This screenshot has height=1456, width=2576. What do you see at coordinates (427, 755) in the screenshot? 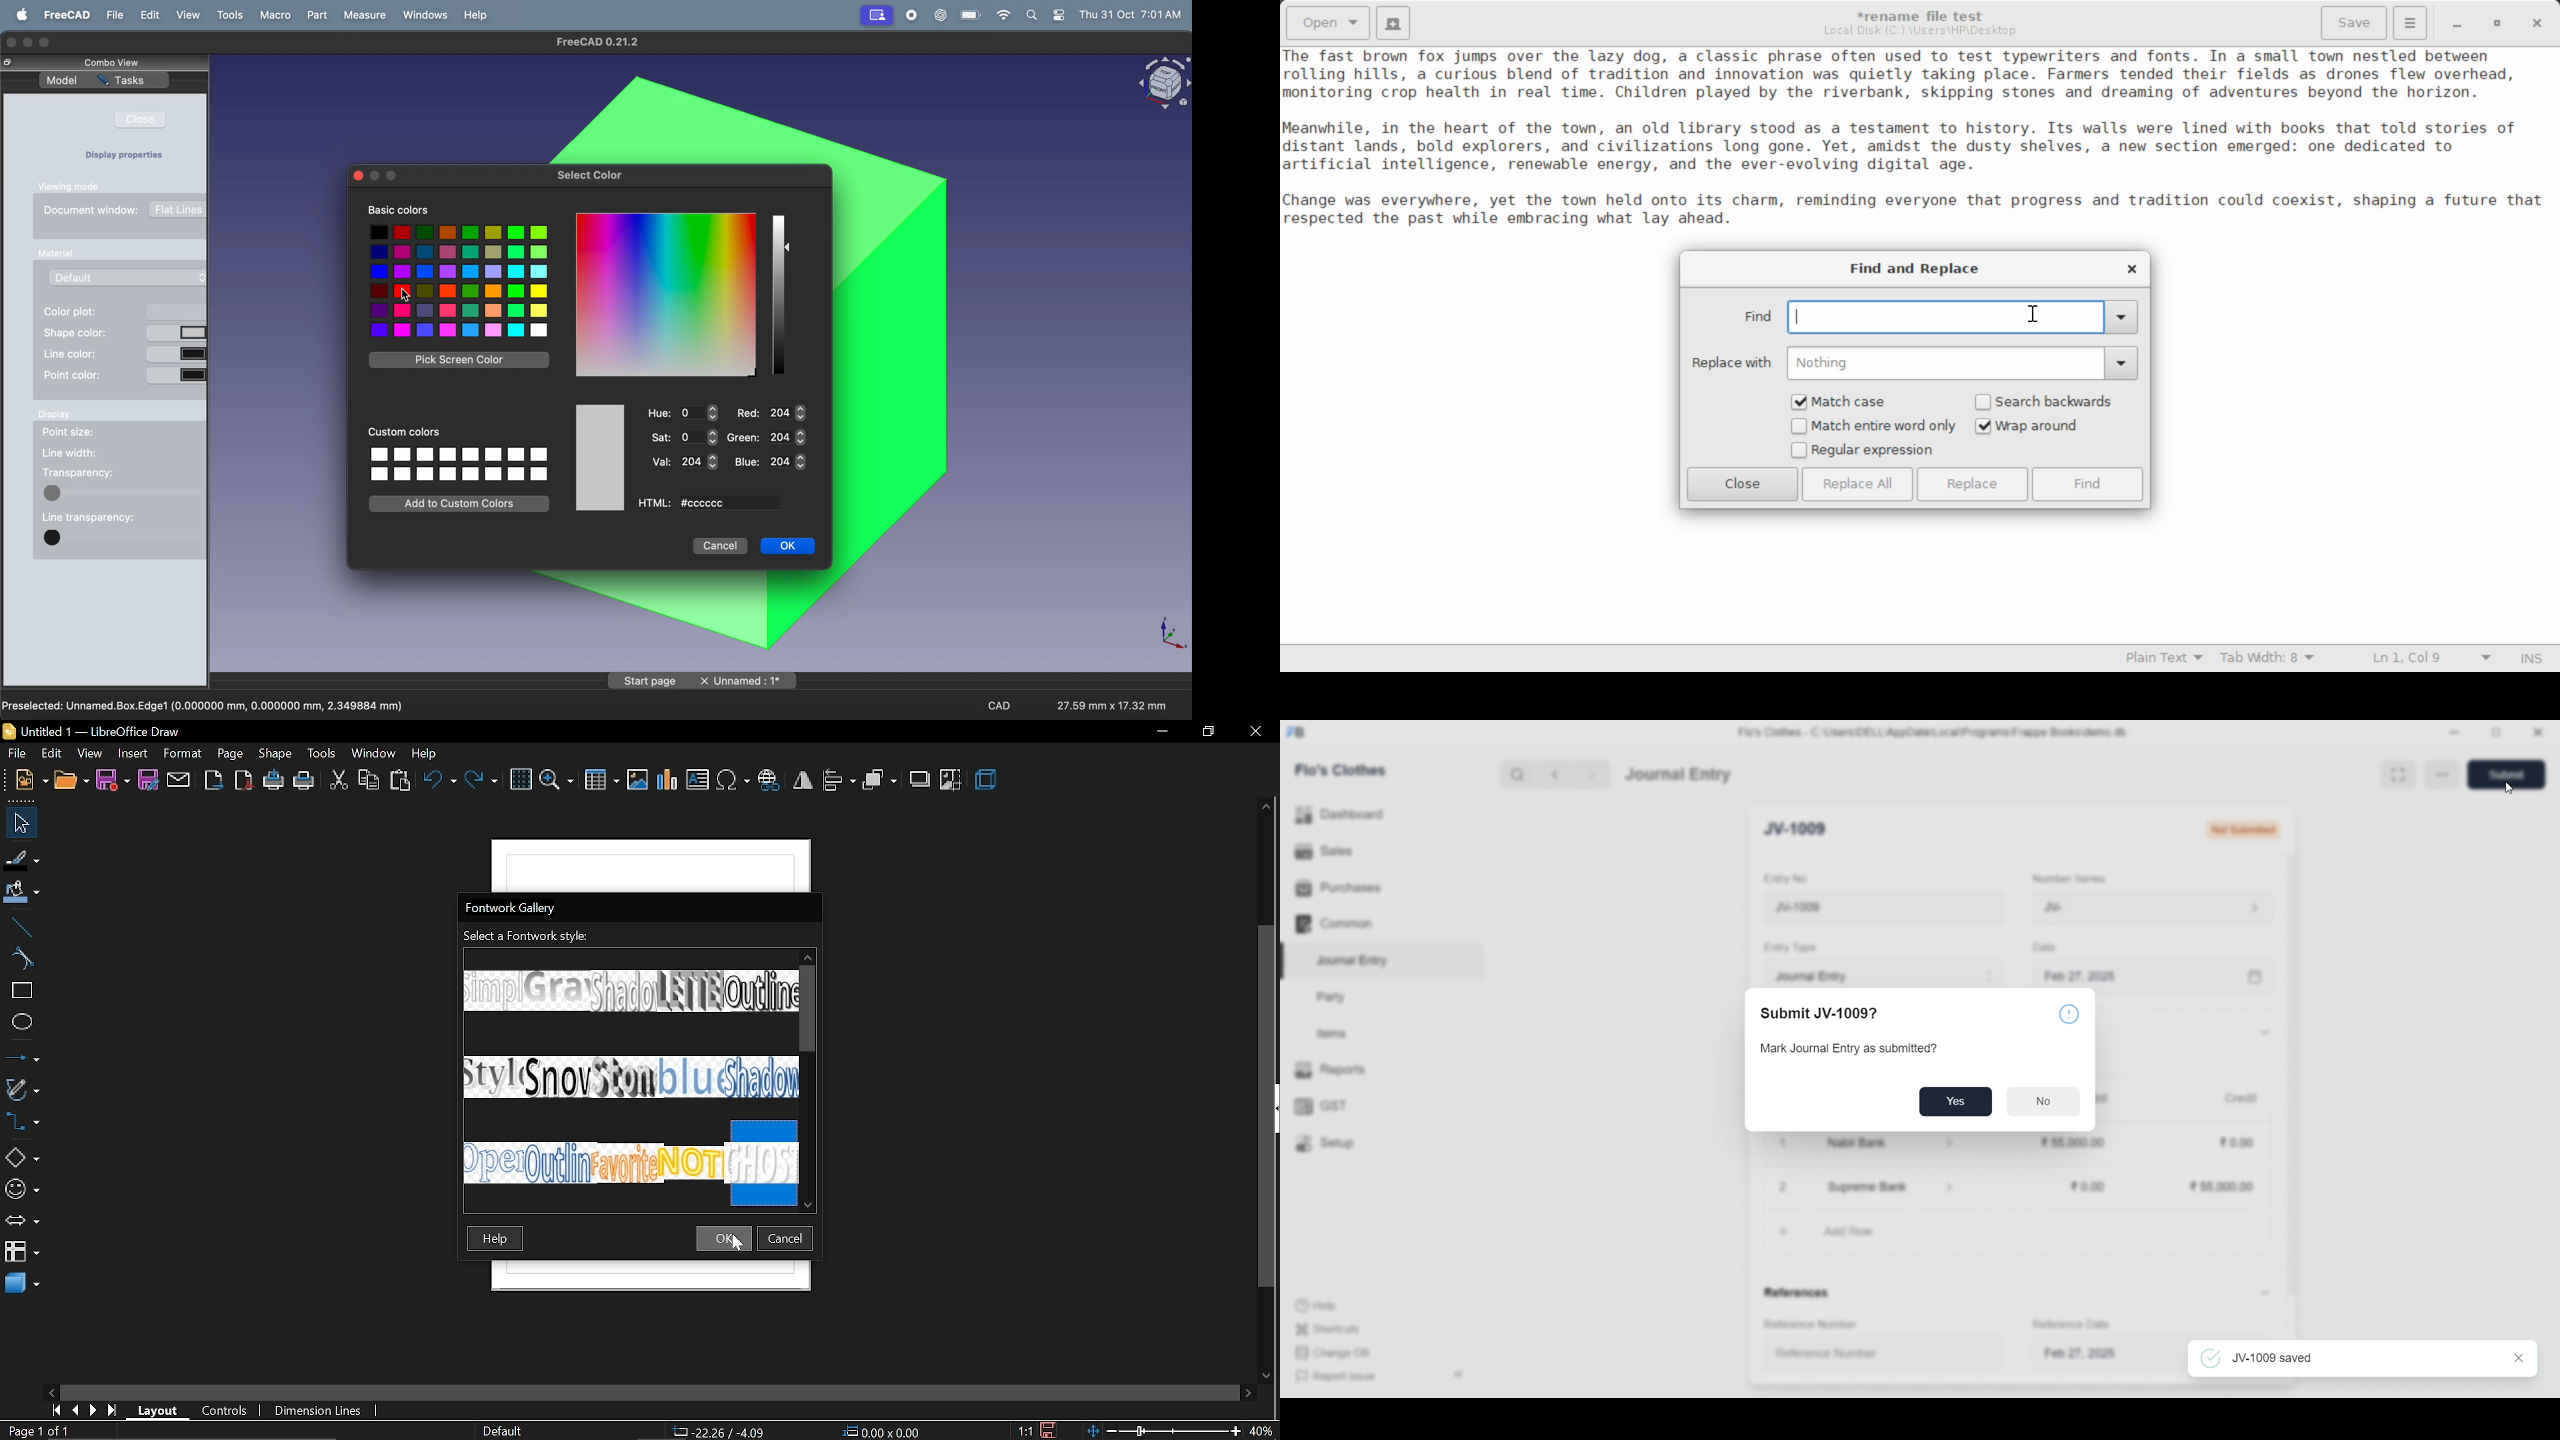
I see `help` at bounding box center [427, 755].